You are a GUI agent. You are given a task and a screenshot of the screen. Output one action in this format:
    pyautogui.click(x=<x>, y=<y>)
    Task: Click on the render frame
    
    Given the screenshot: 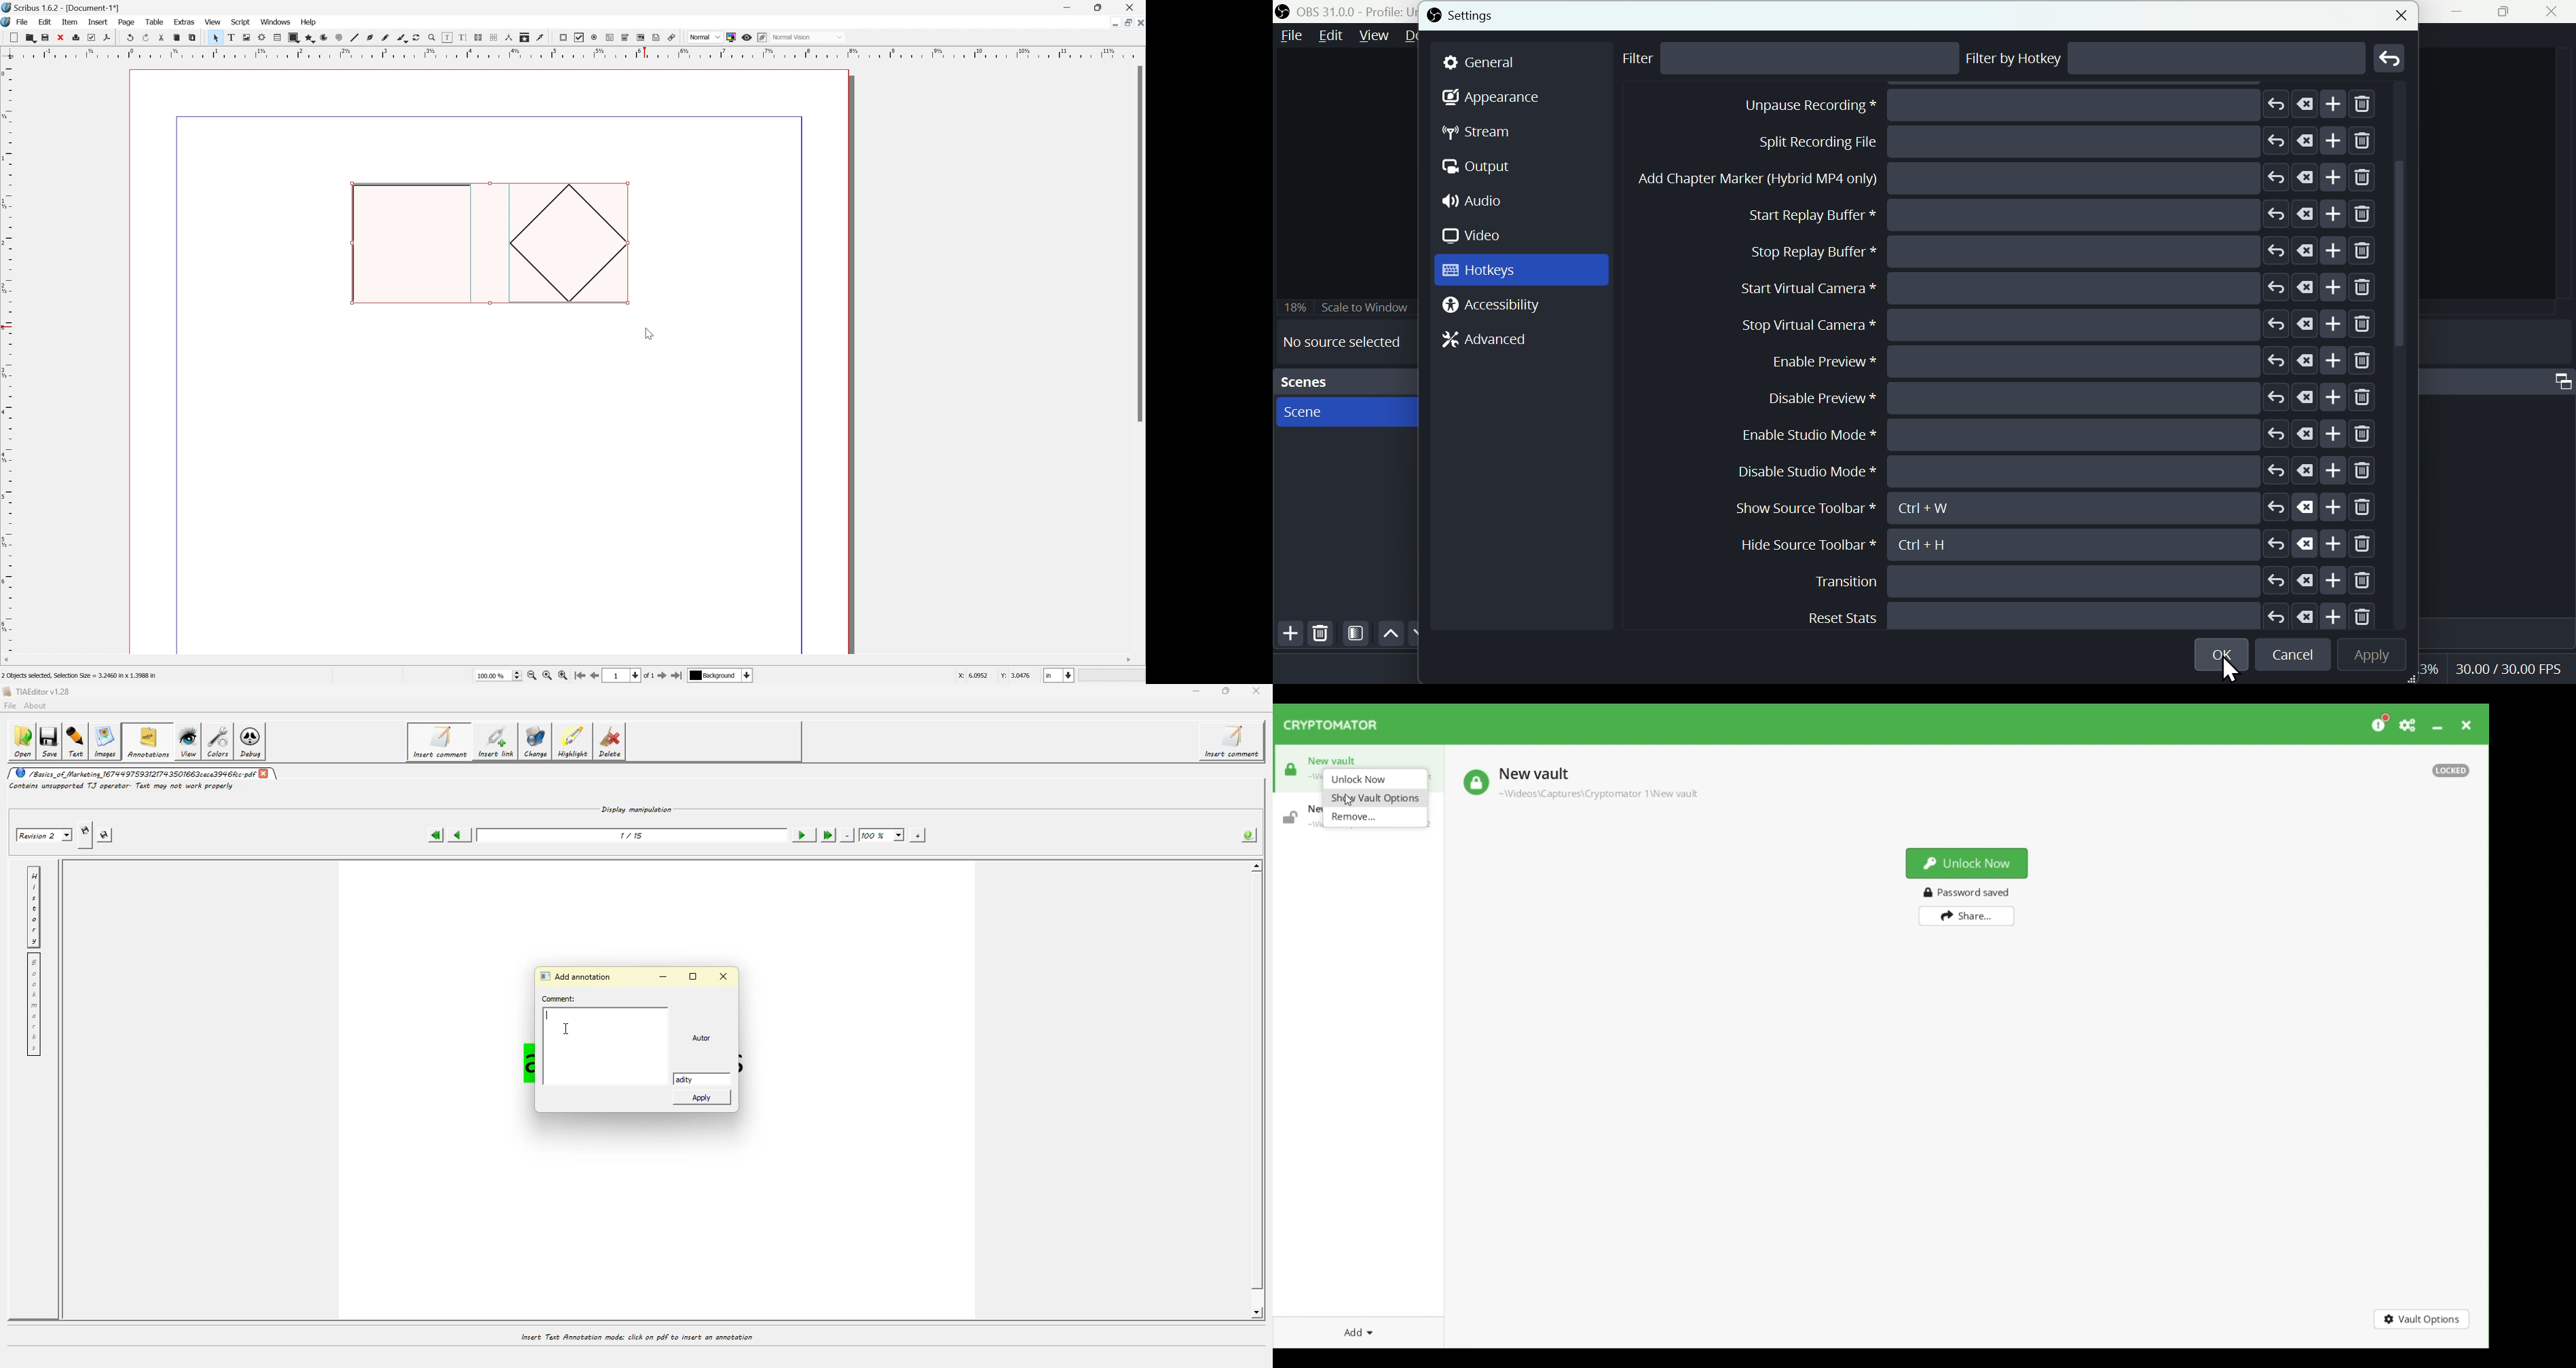 What is the action you would take?
    pyautogui.click(x=260, y=37)
    